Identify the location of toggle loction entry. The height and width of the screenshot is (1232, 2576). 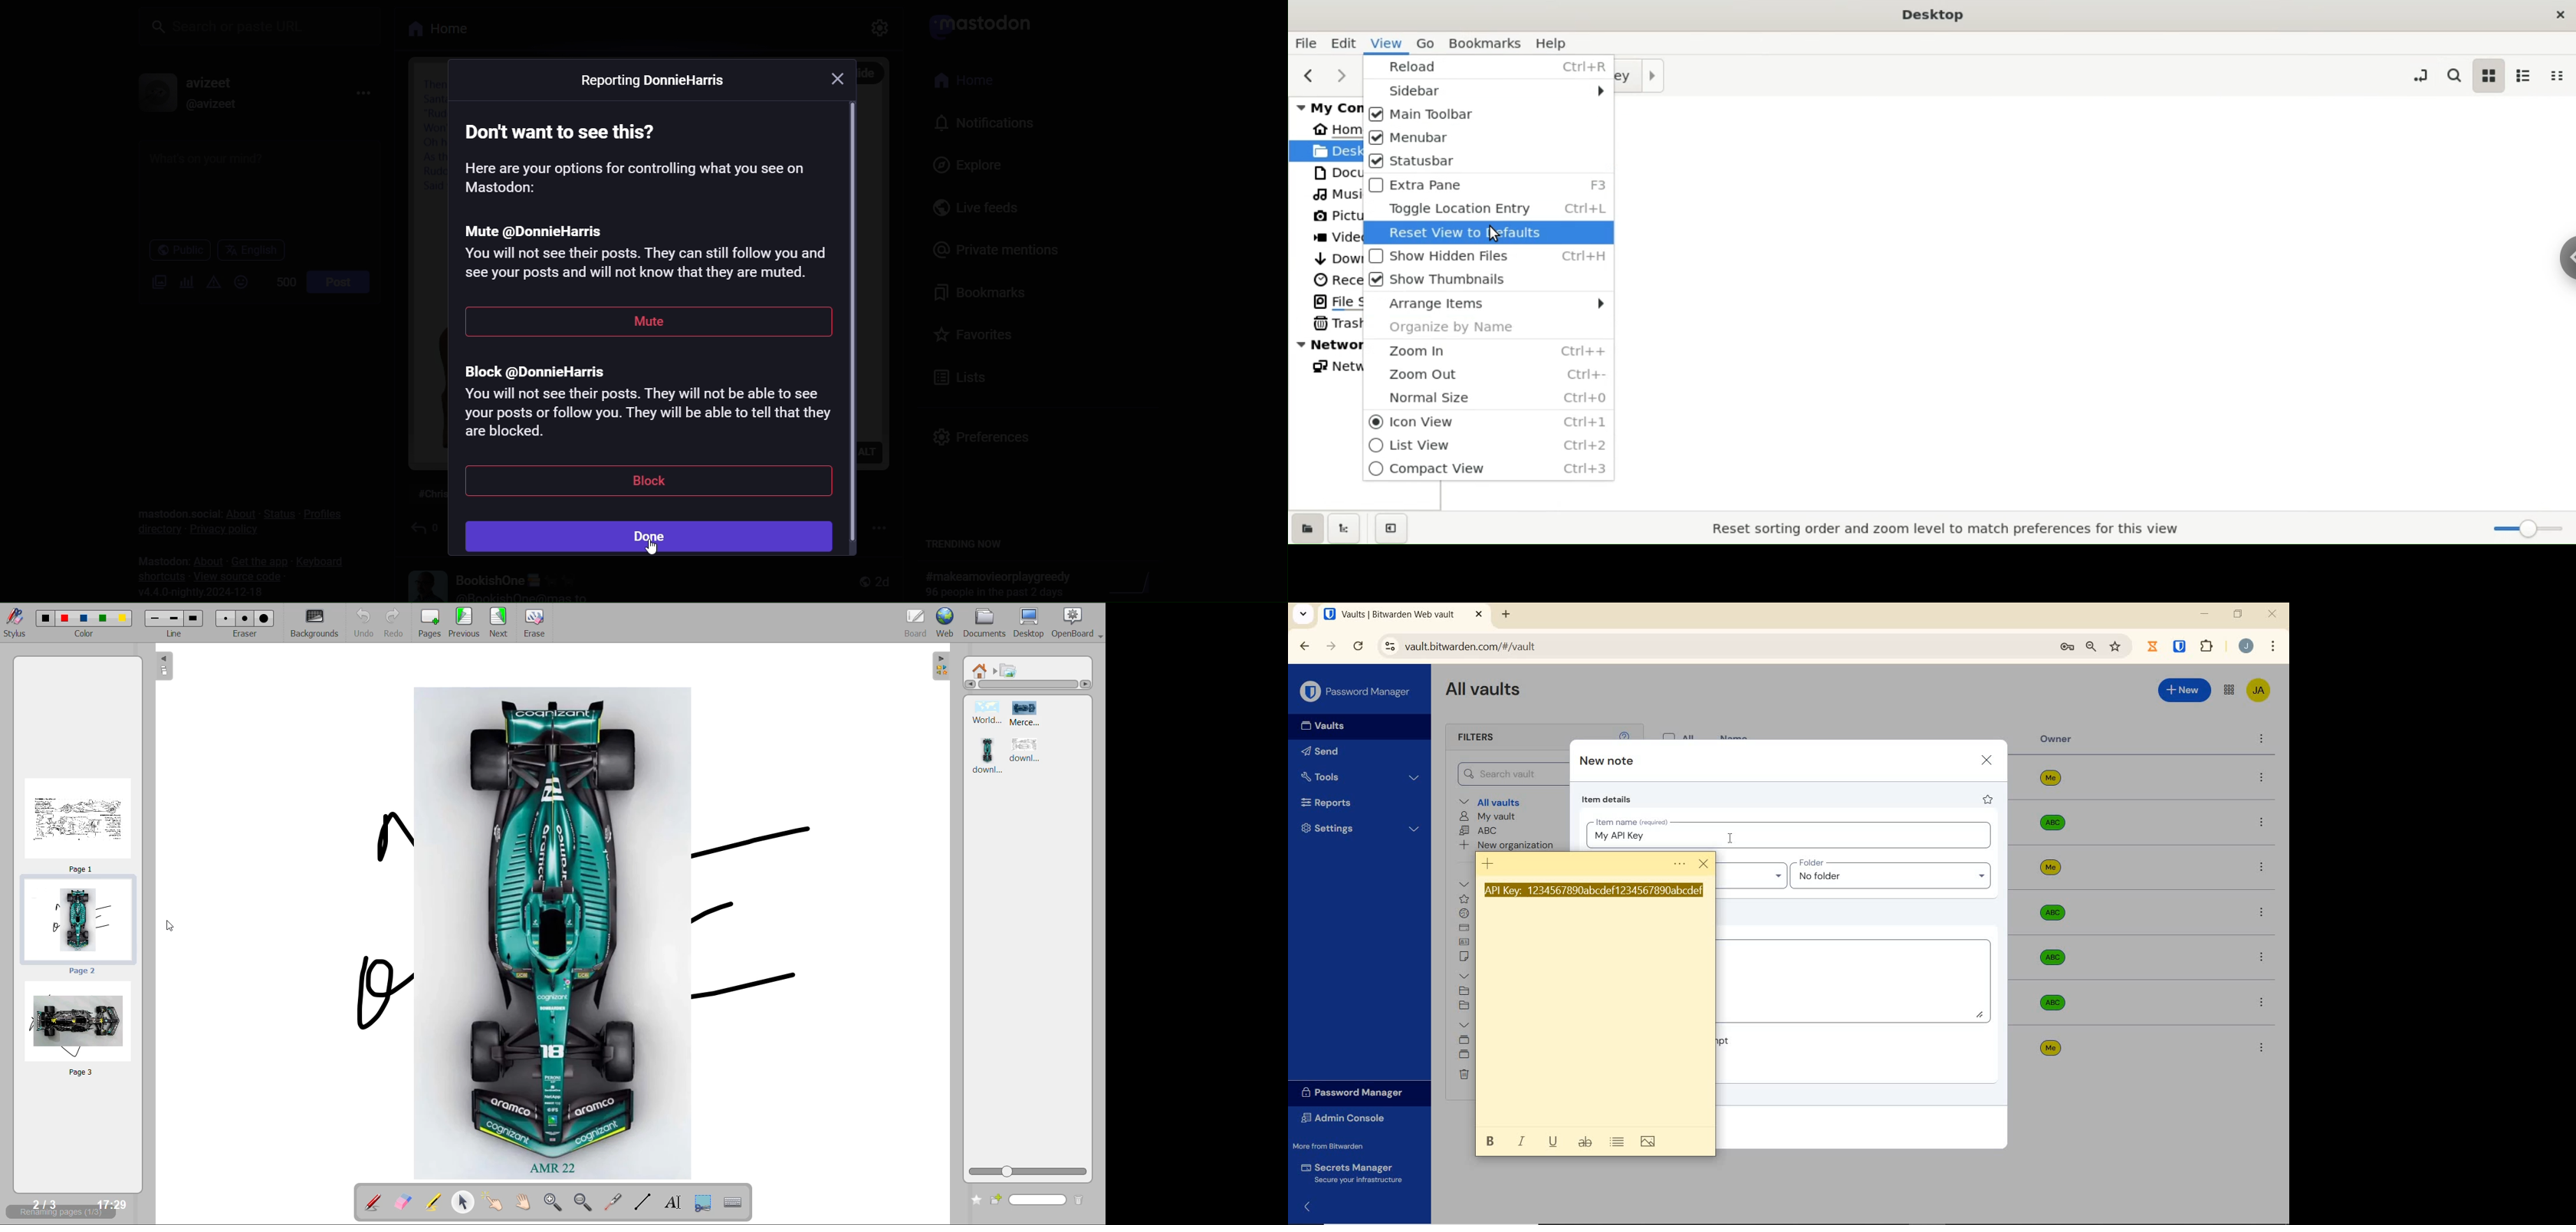
(2420, 74).